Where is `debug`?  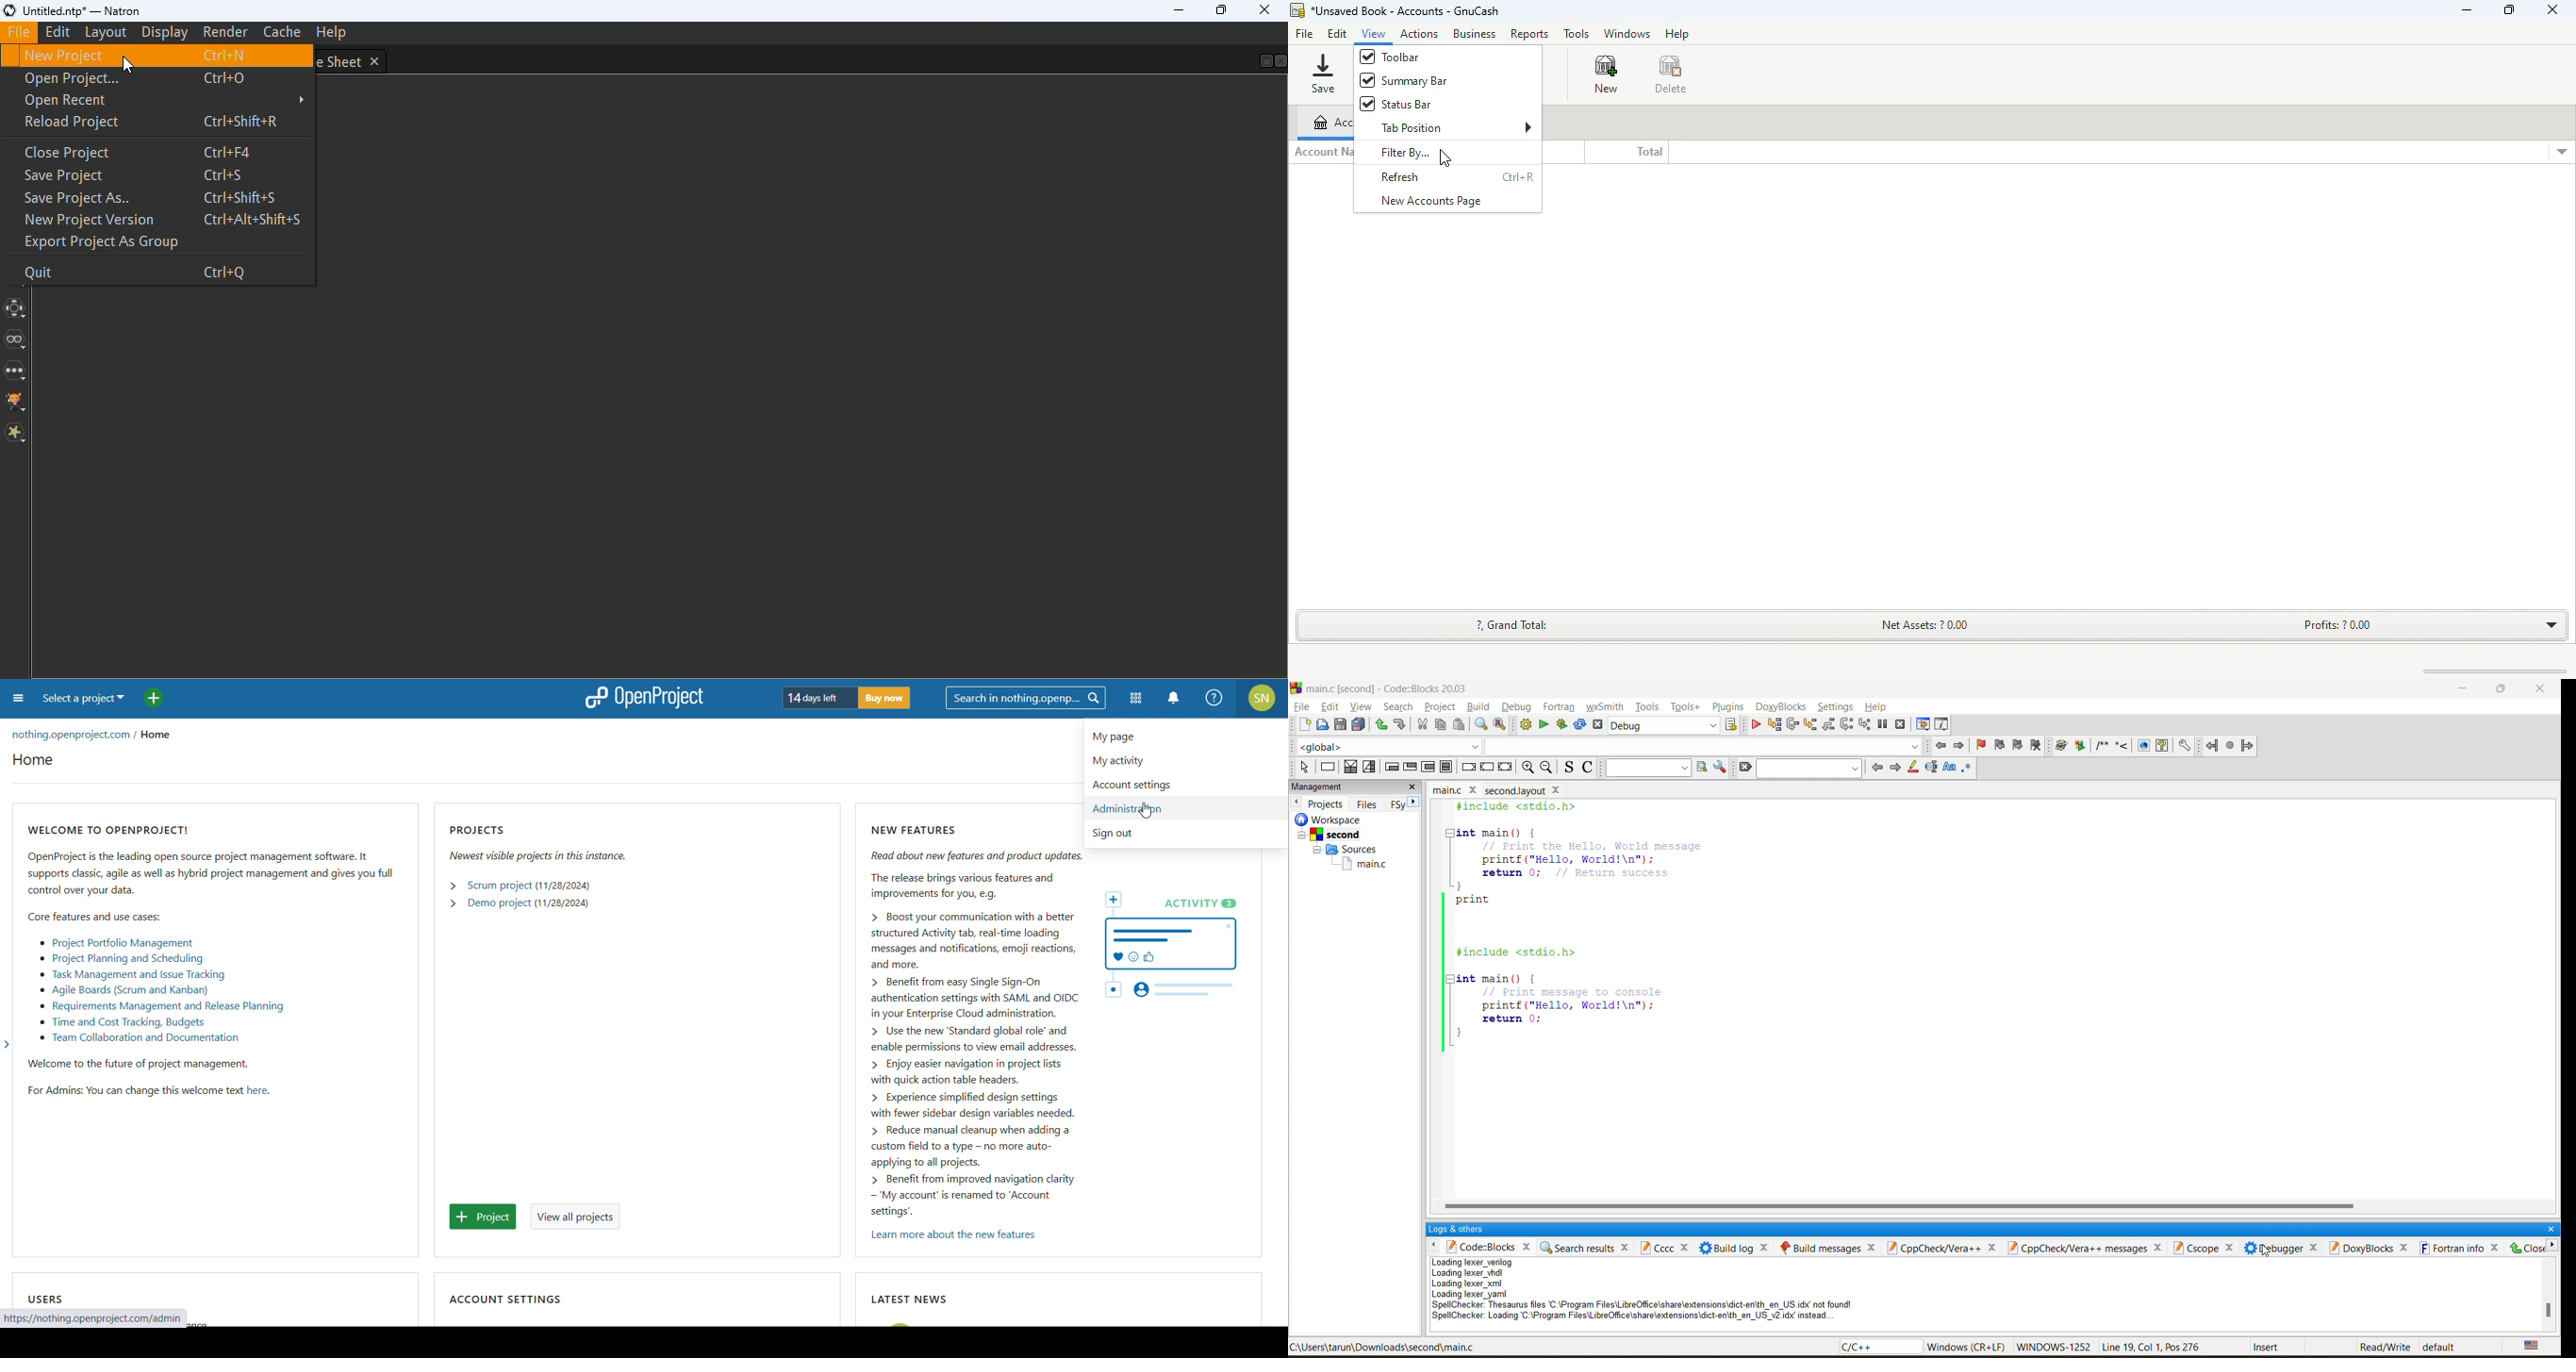 debug is located at coordinates (1754, 724).